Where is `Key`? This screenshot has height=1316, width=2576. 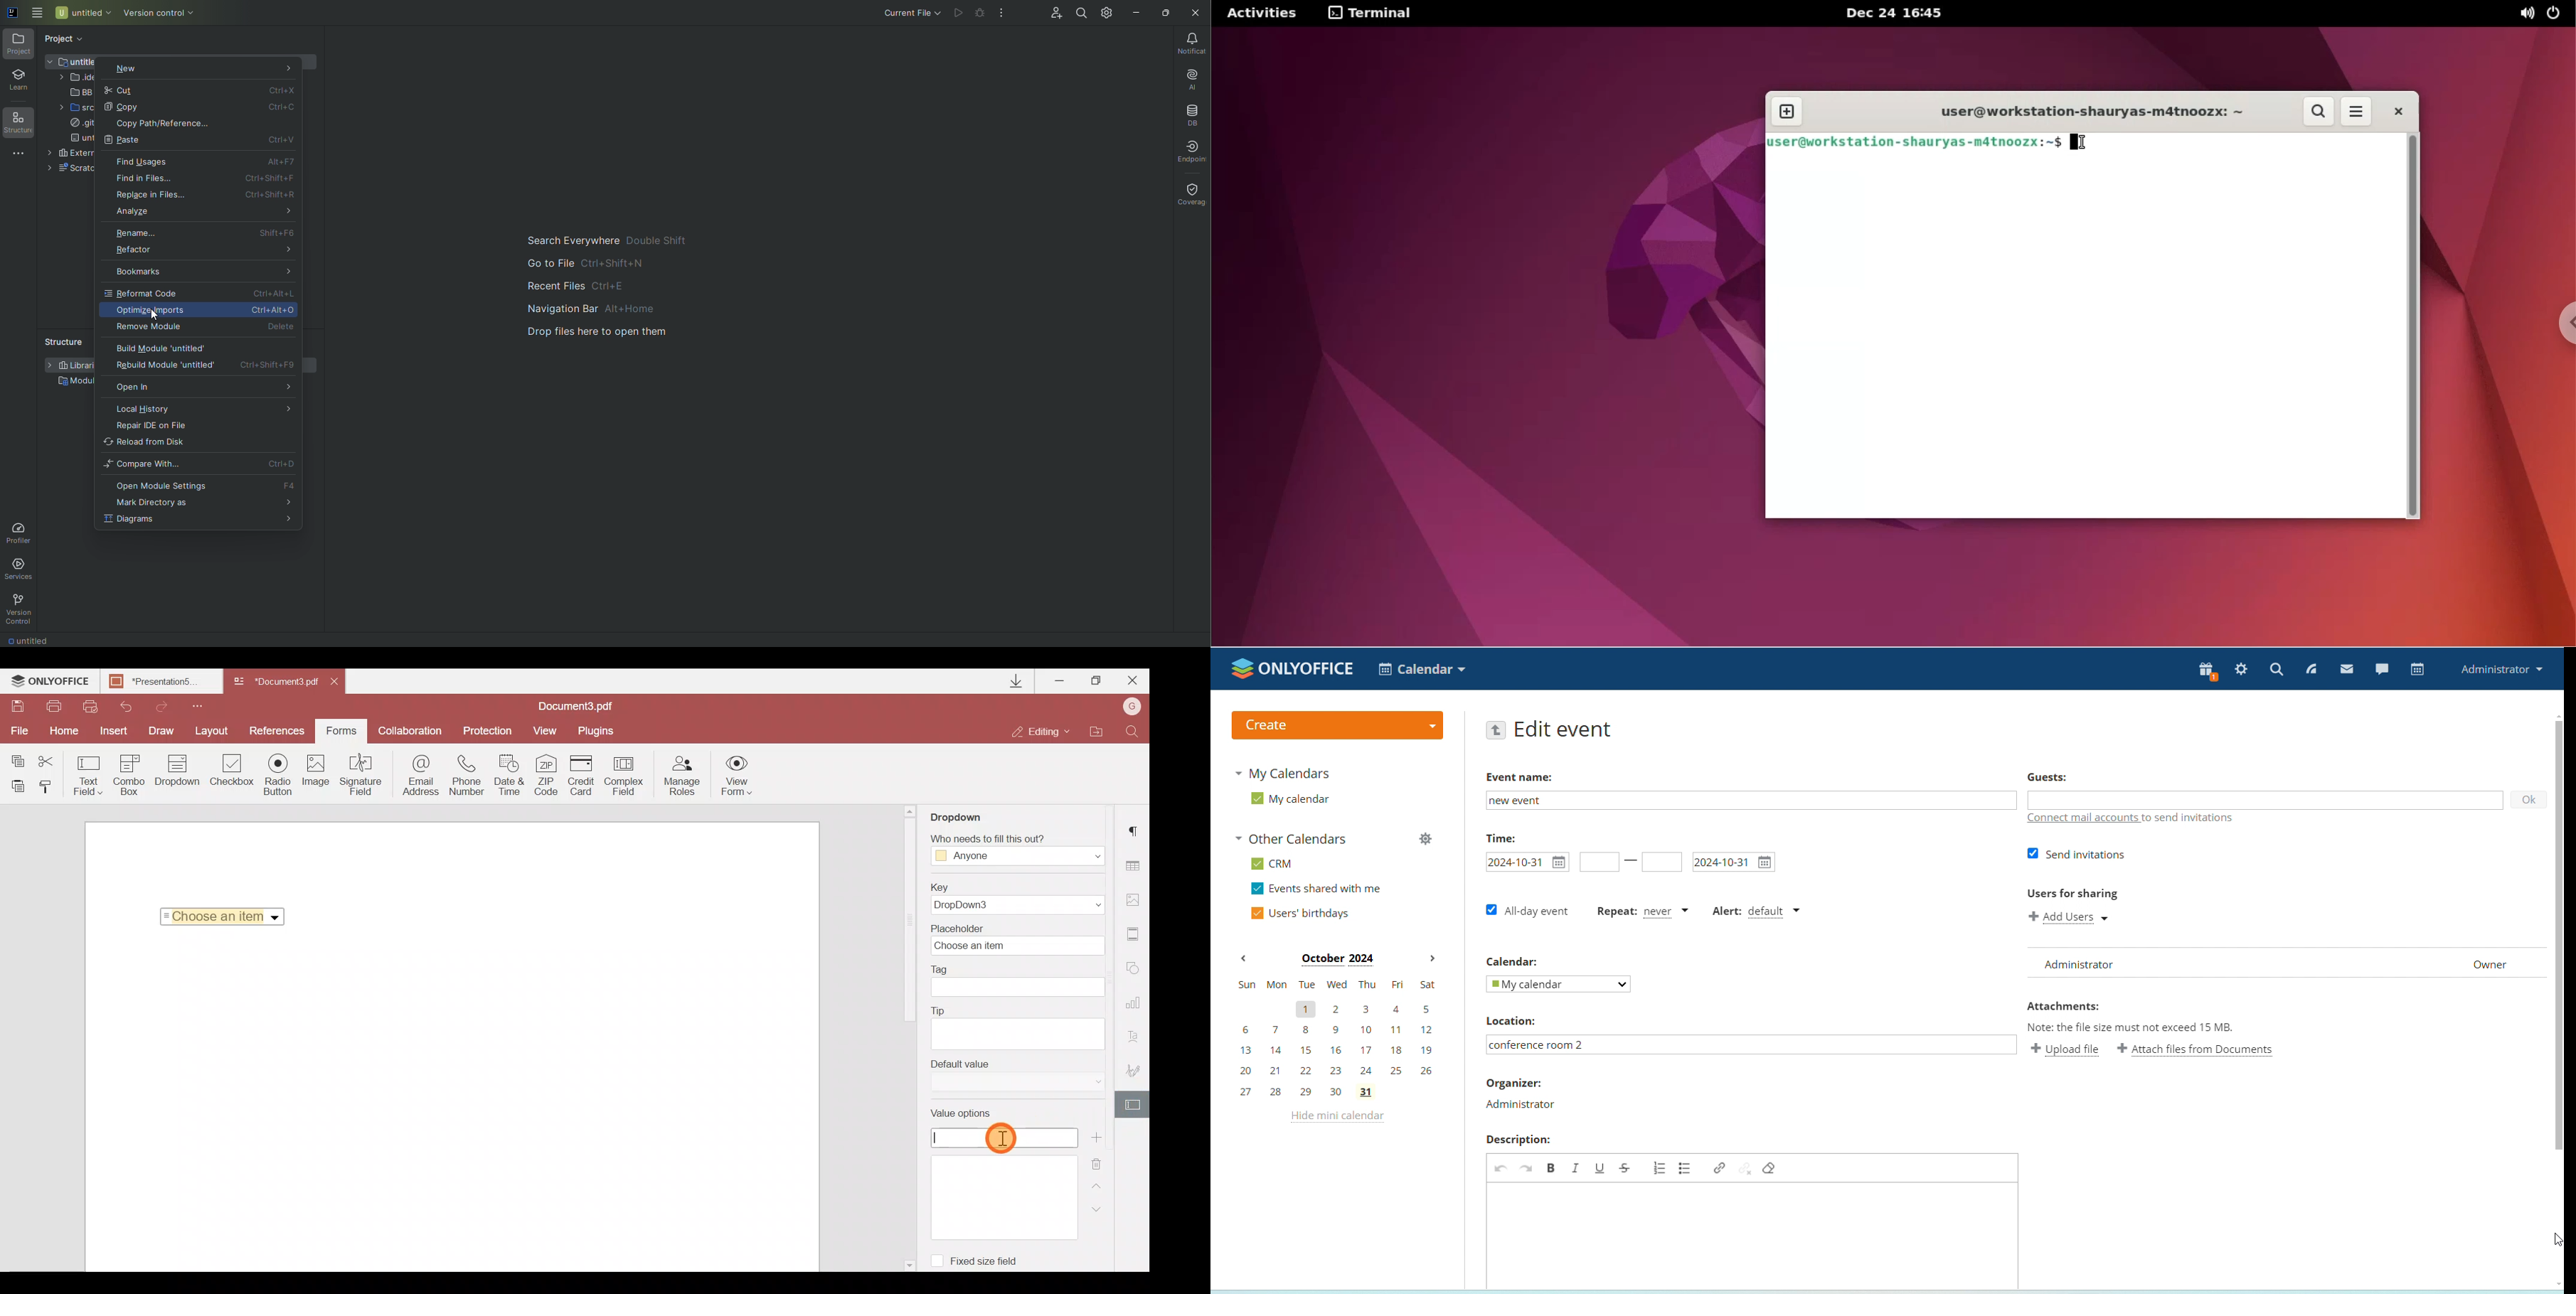
Key is located at coordinates (1021, 897).